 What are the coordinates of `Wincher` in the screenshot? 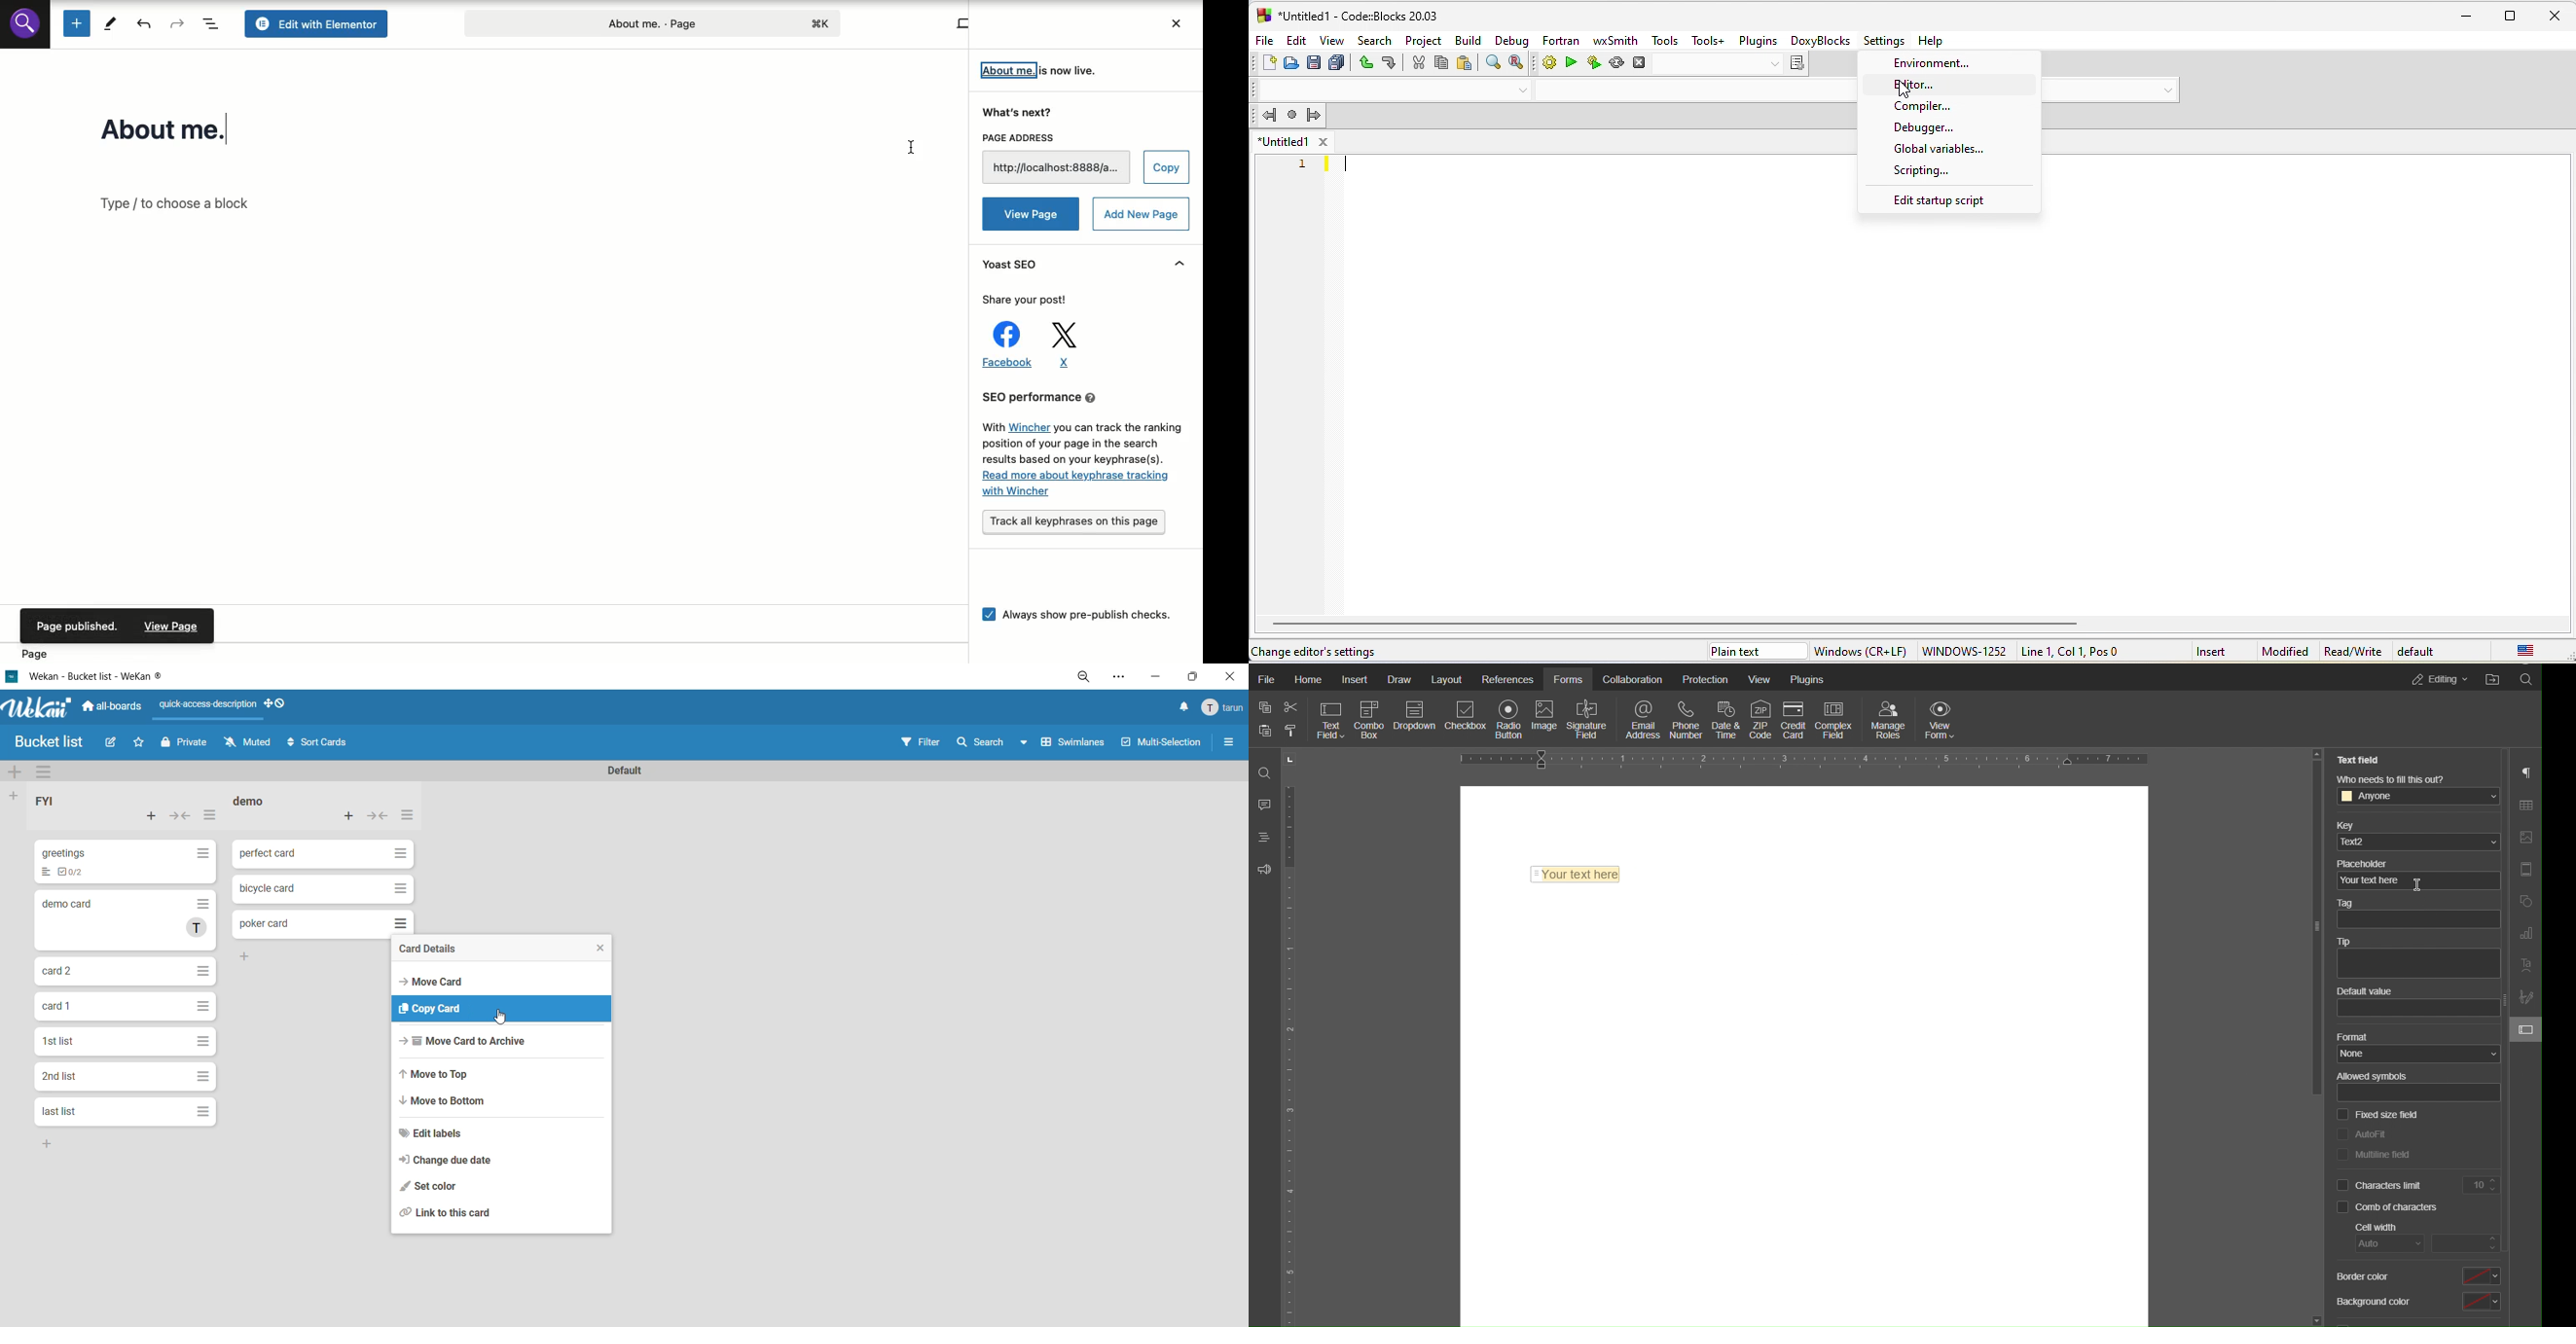 It's located at (1031, 428).